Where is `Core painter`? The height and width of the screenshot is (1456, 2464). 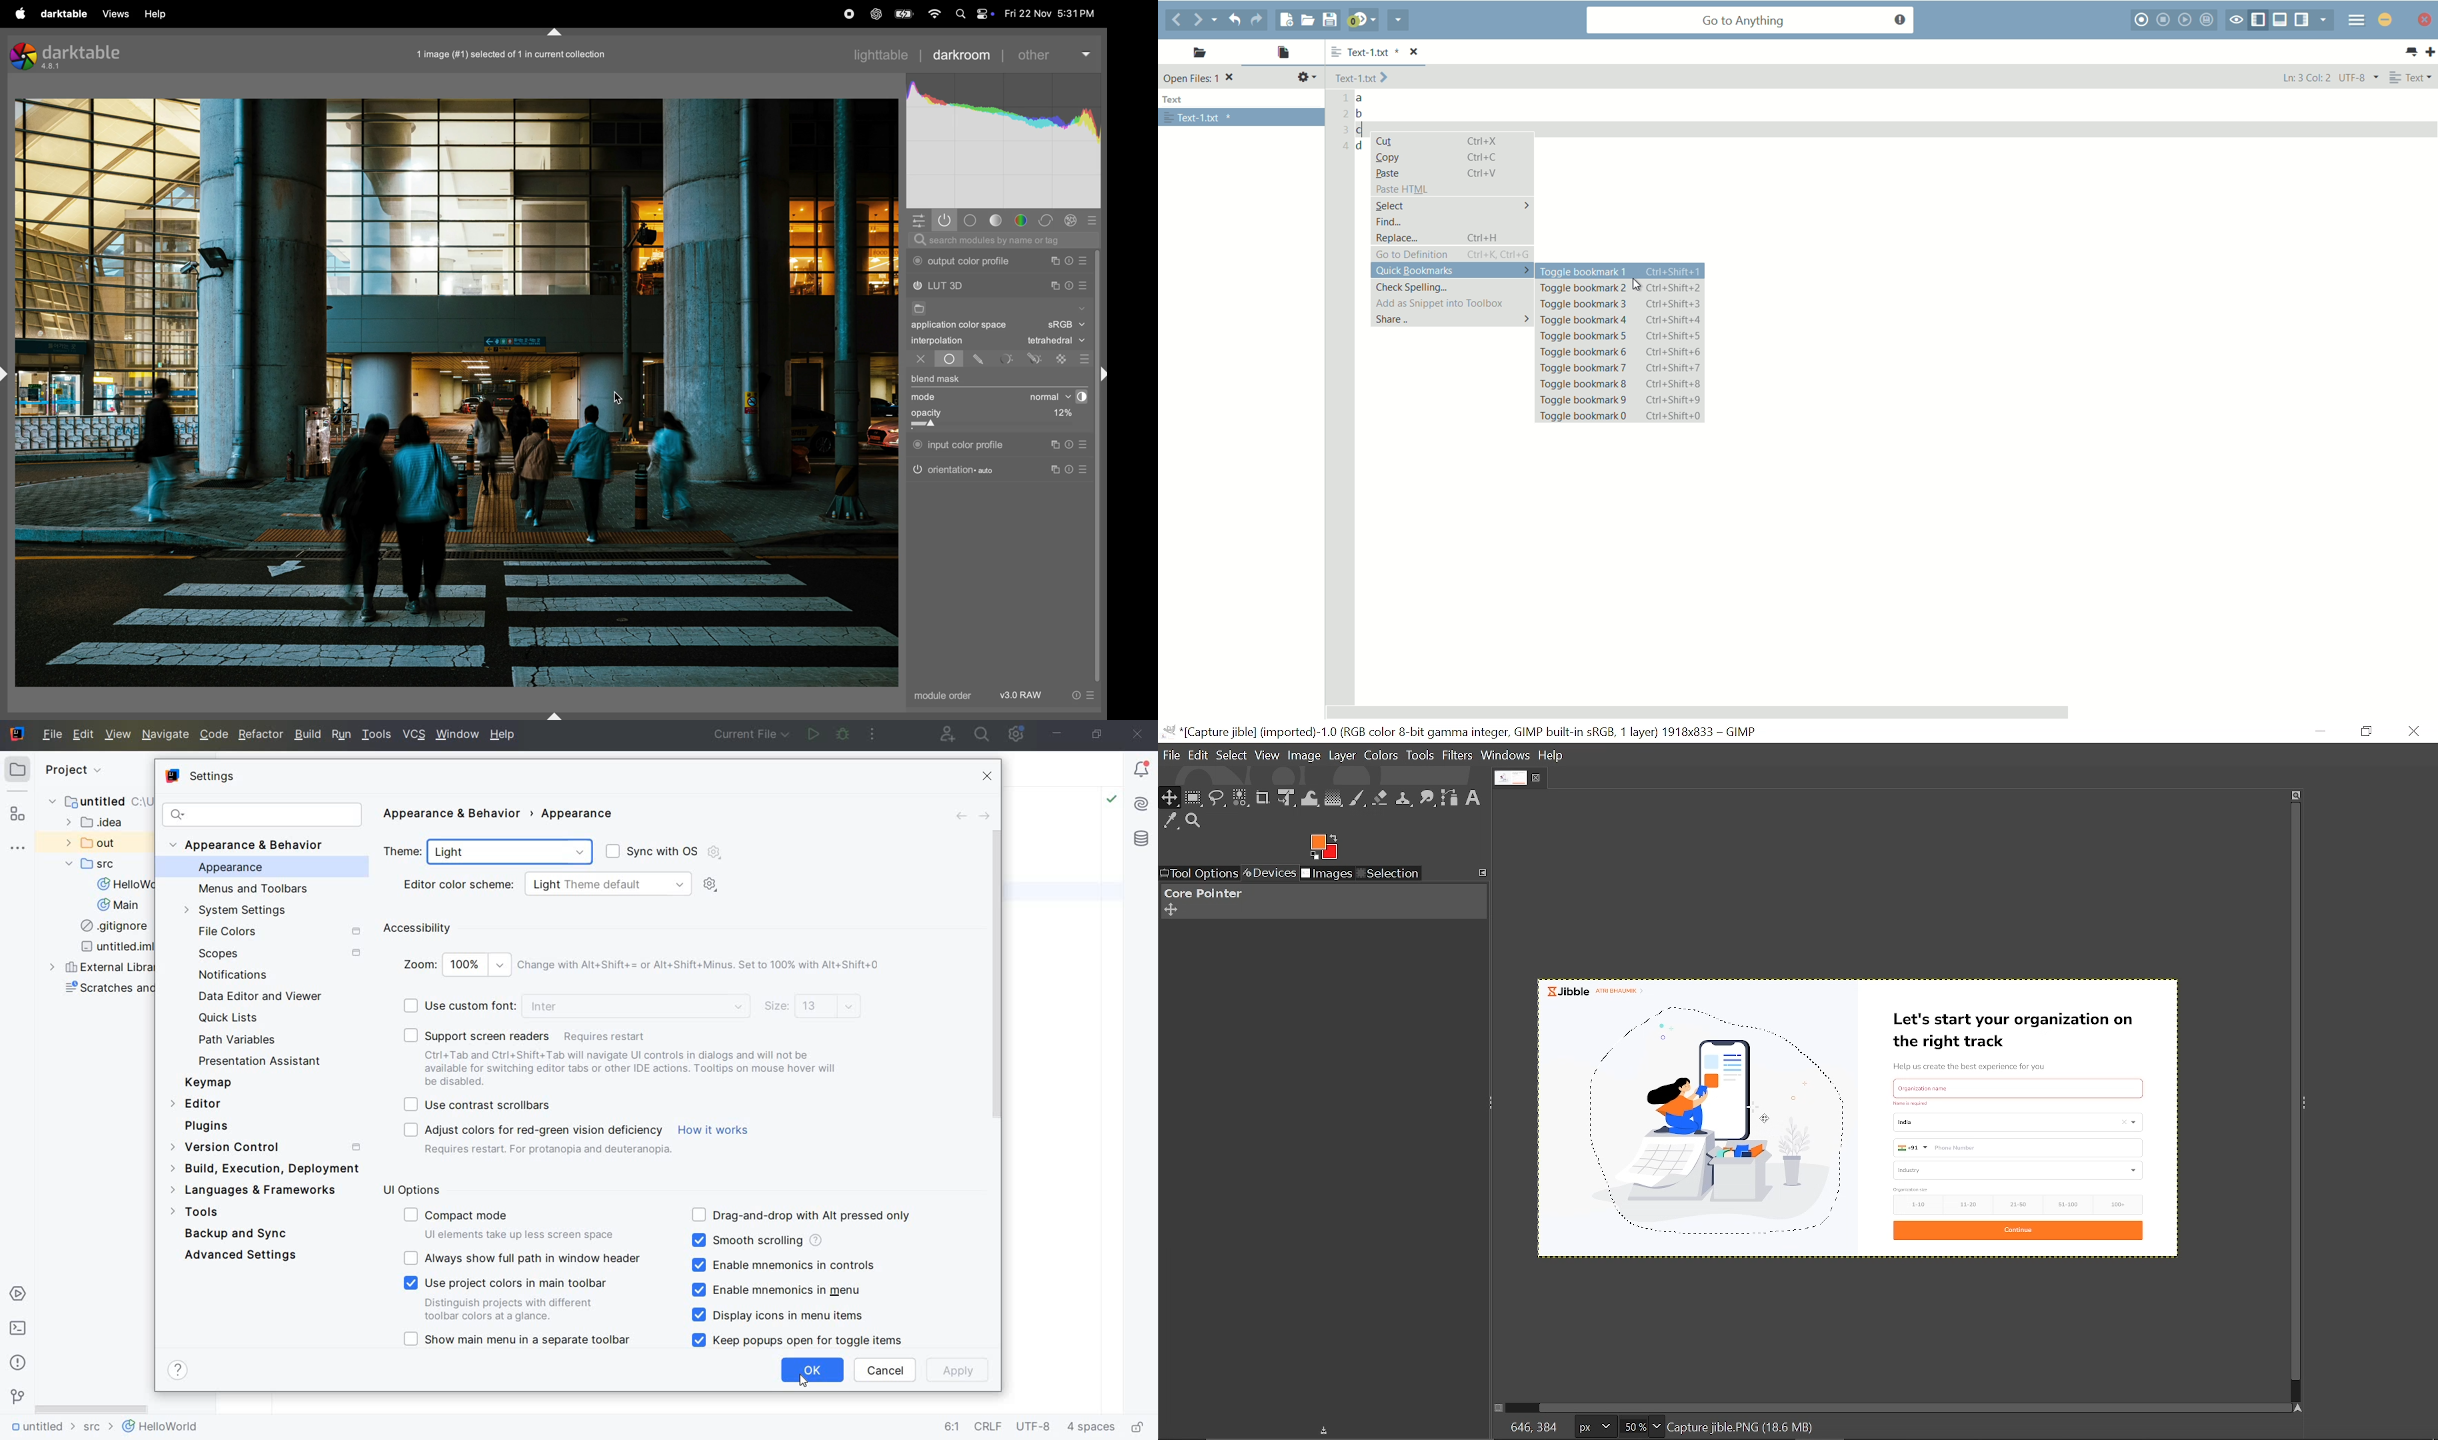
Core painter is located at coordinates (1201, 893).